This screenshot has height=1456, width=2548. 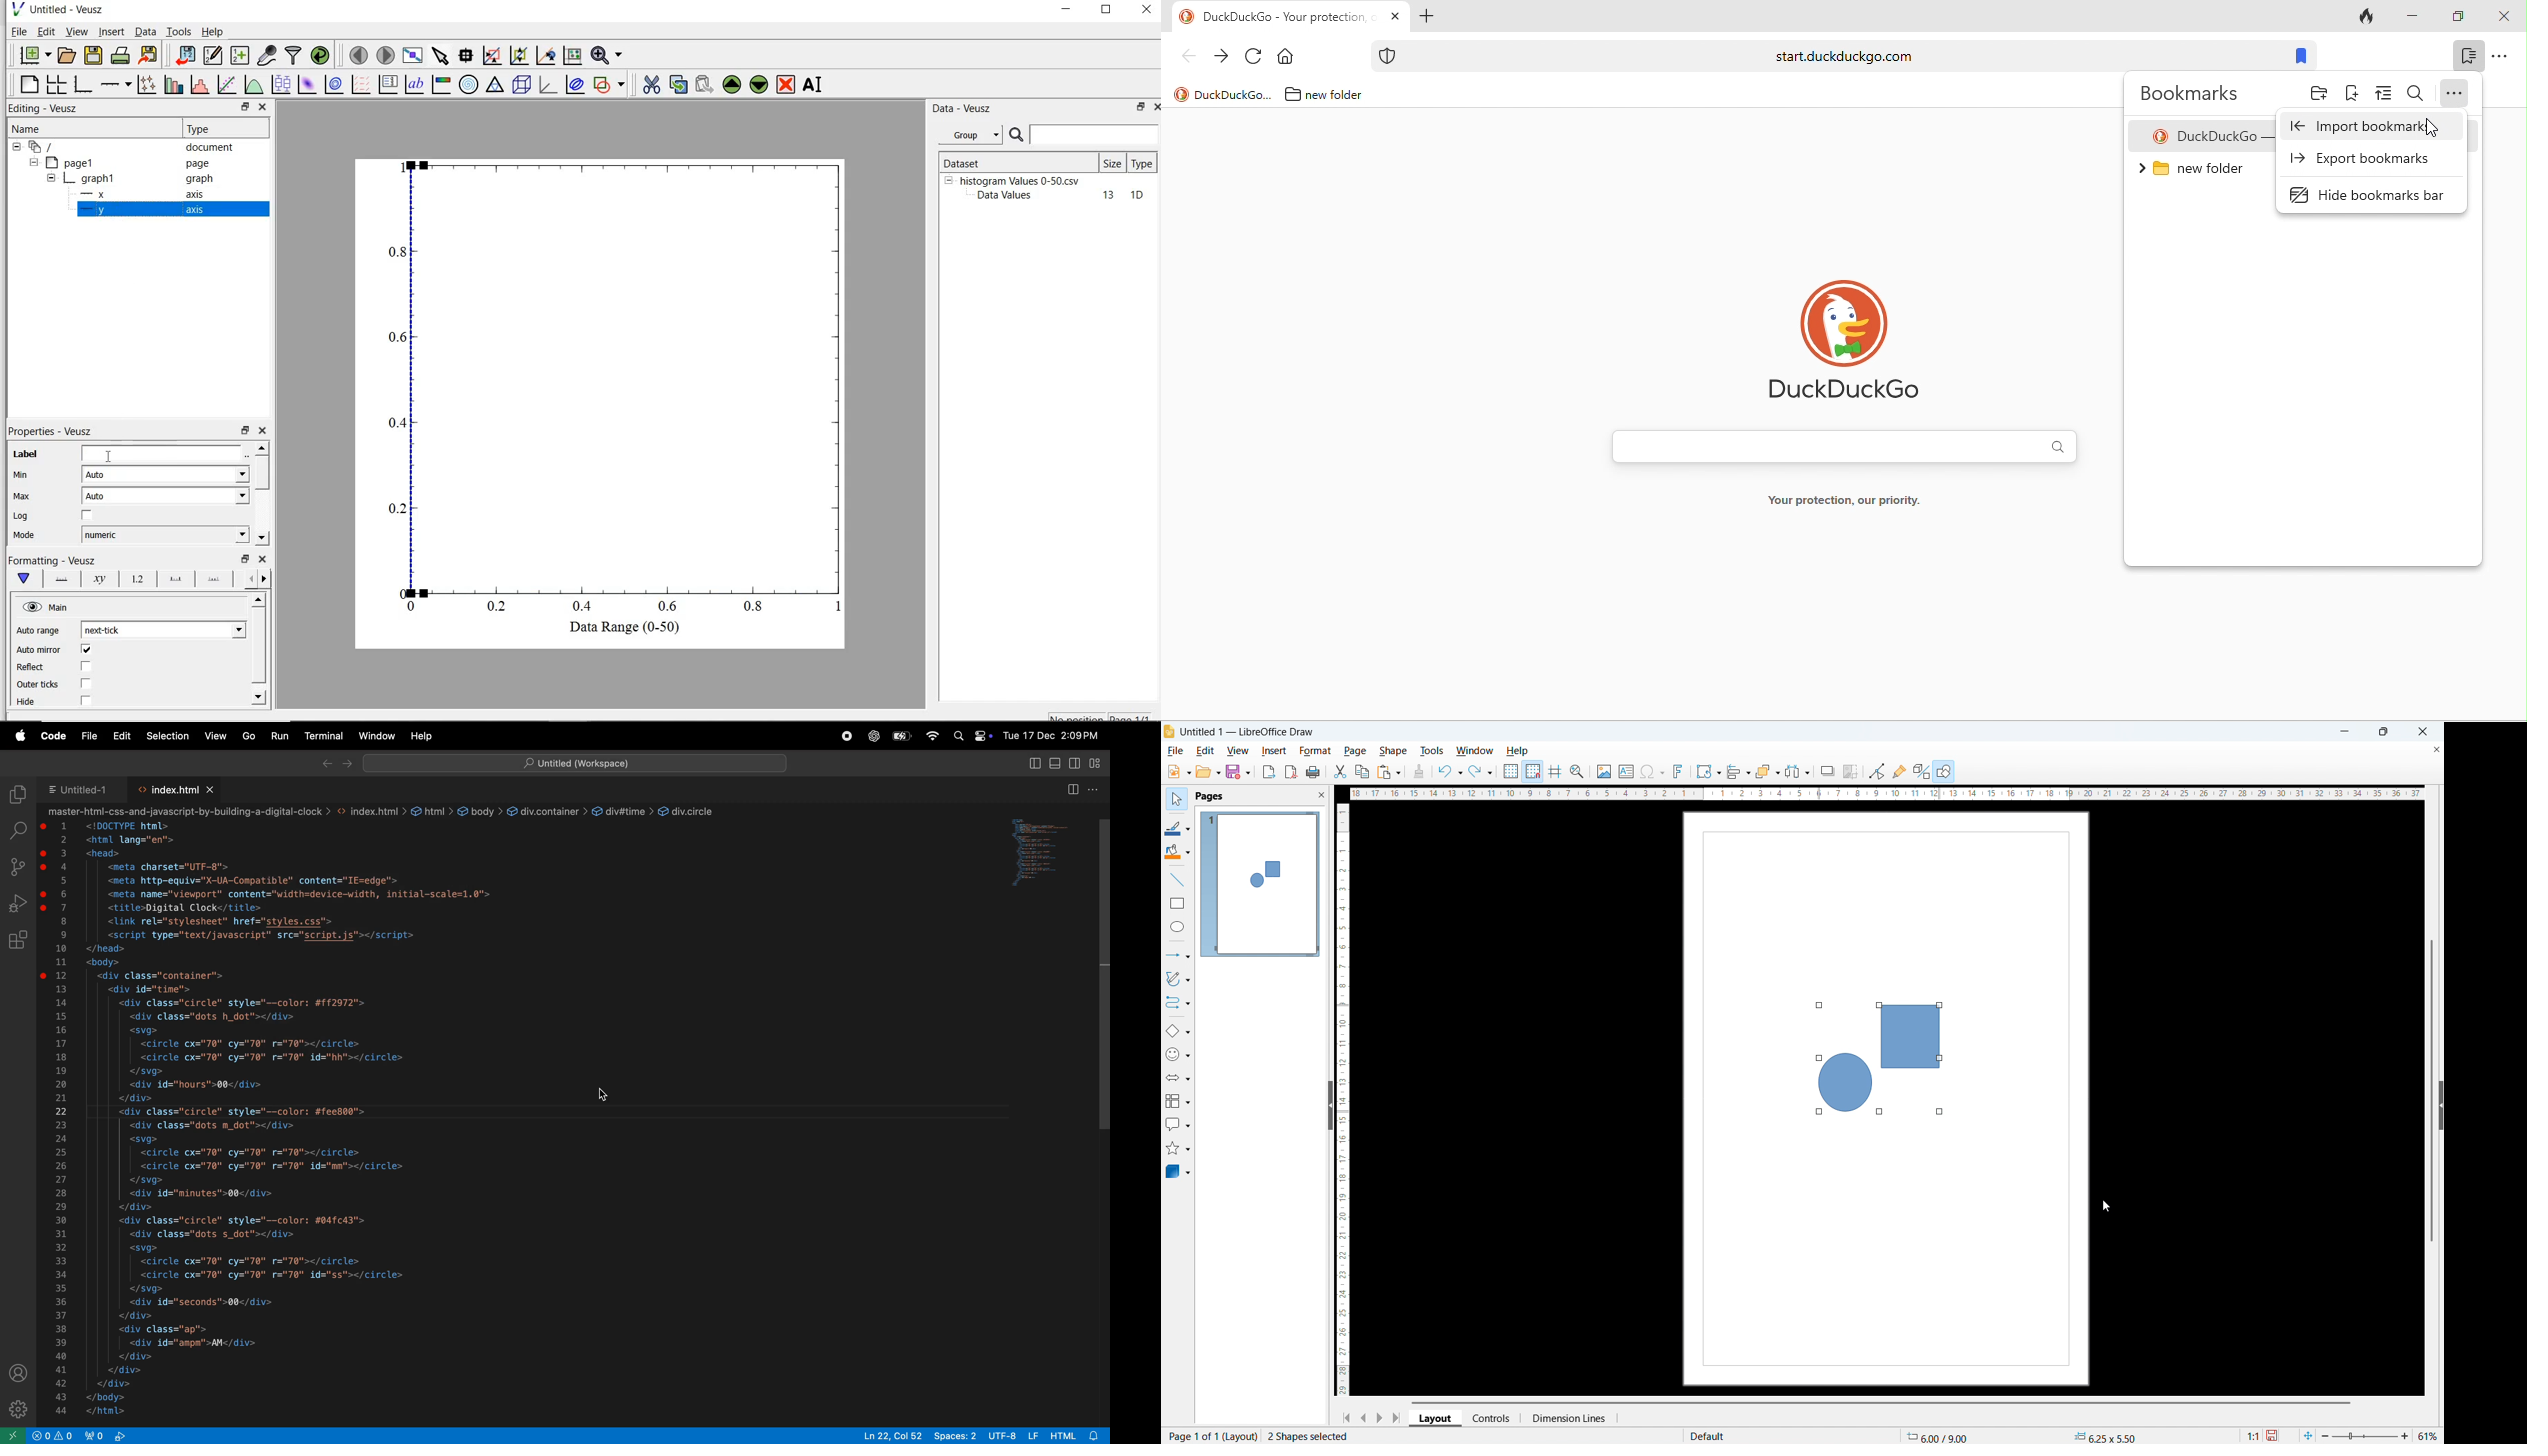 What do you see at coordinates (1260, 884) in the screenshot?
I see `page display` at bounding box center [1260, 884].